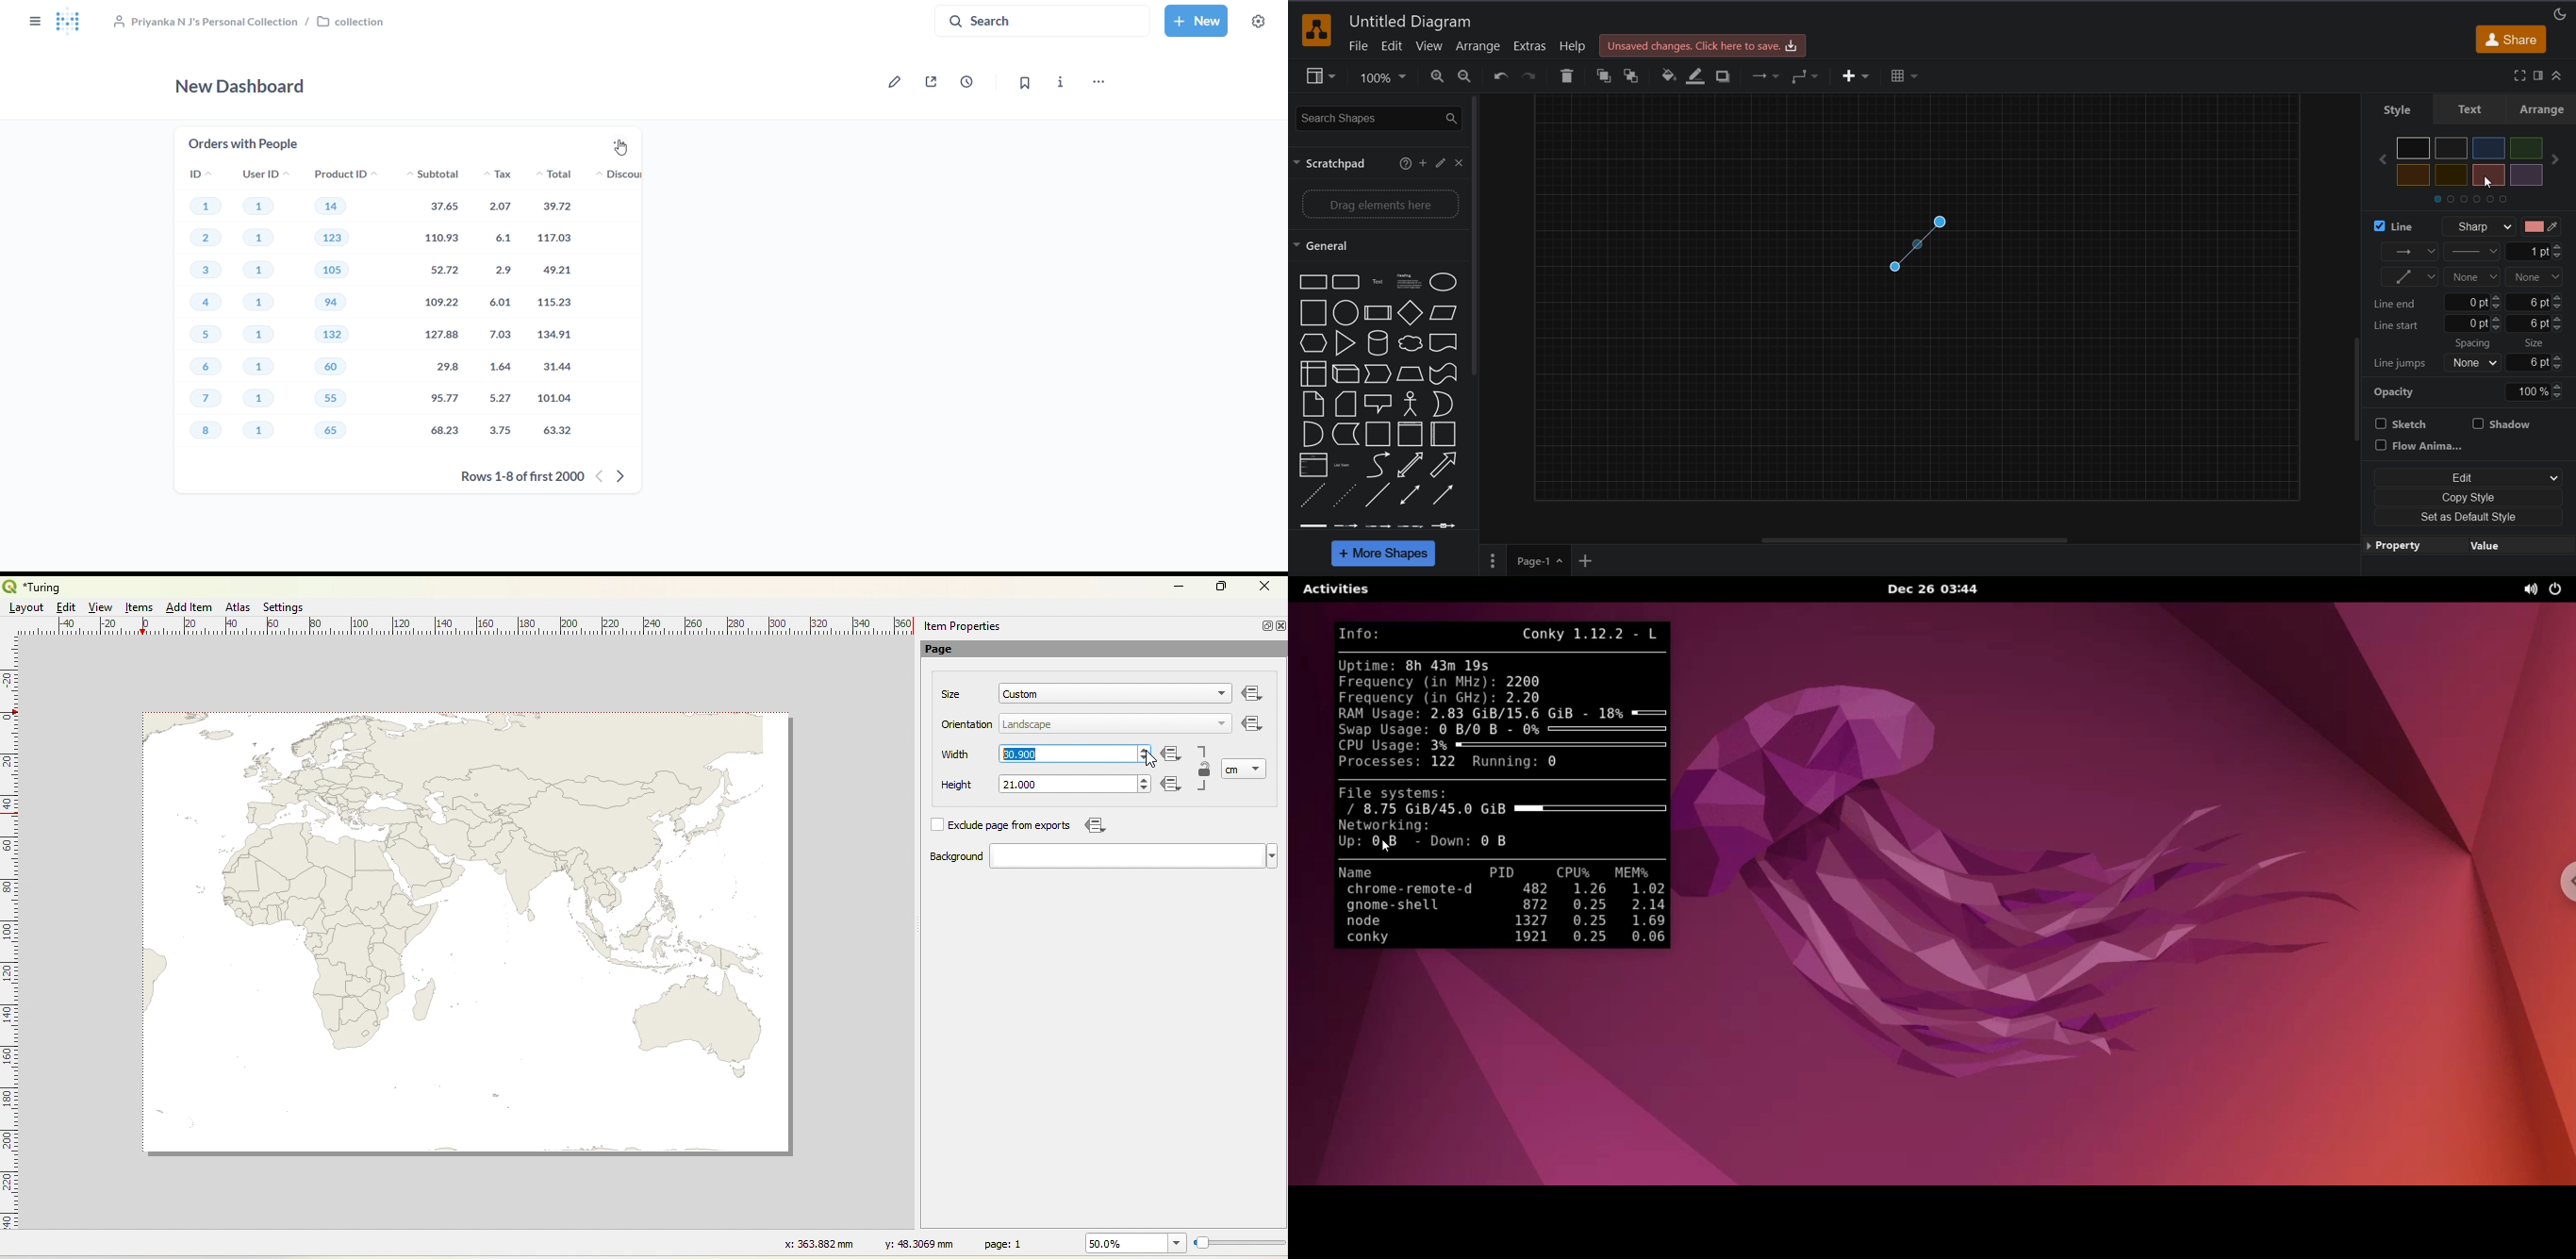  Describe the element at coordinates (1258, 768) in the screenshot. I see `dropdown` at that location.